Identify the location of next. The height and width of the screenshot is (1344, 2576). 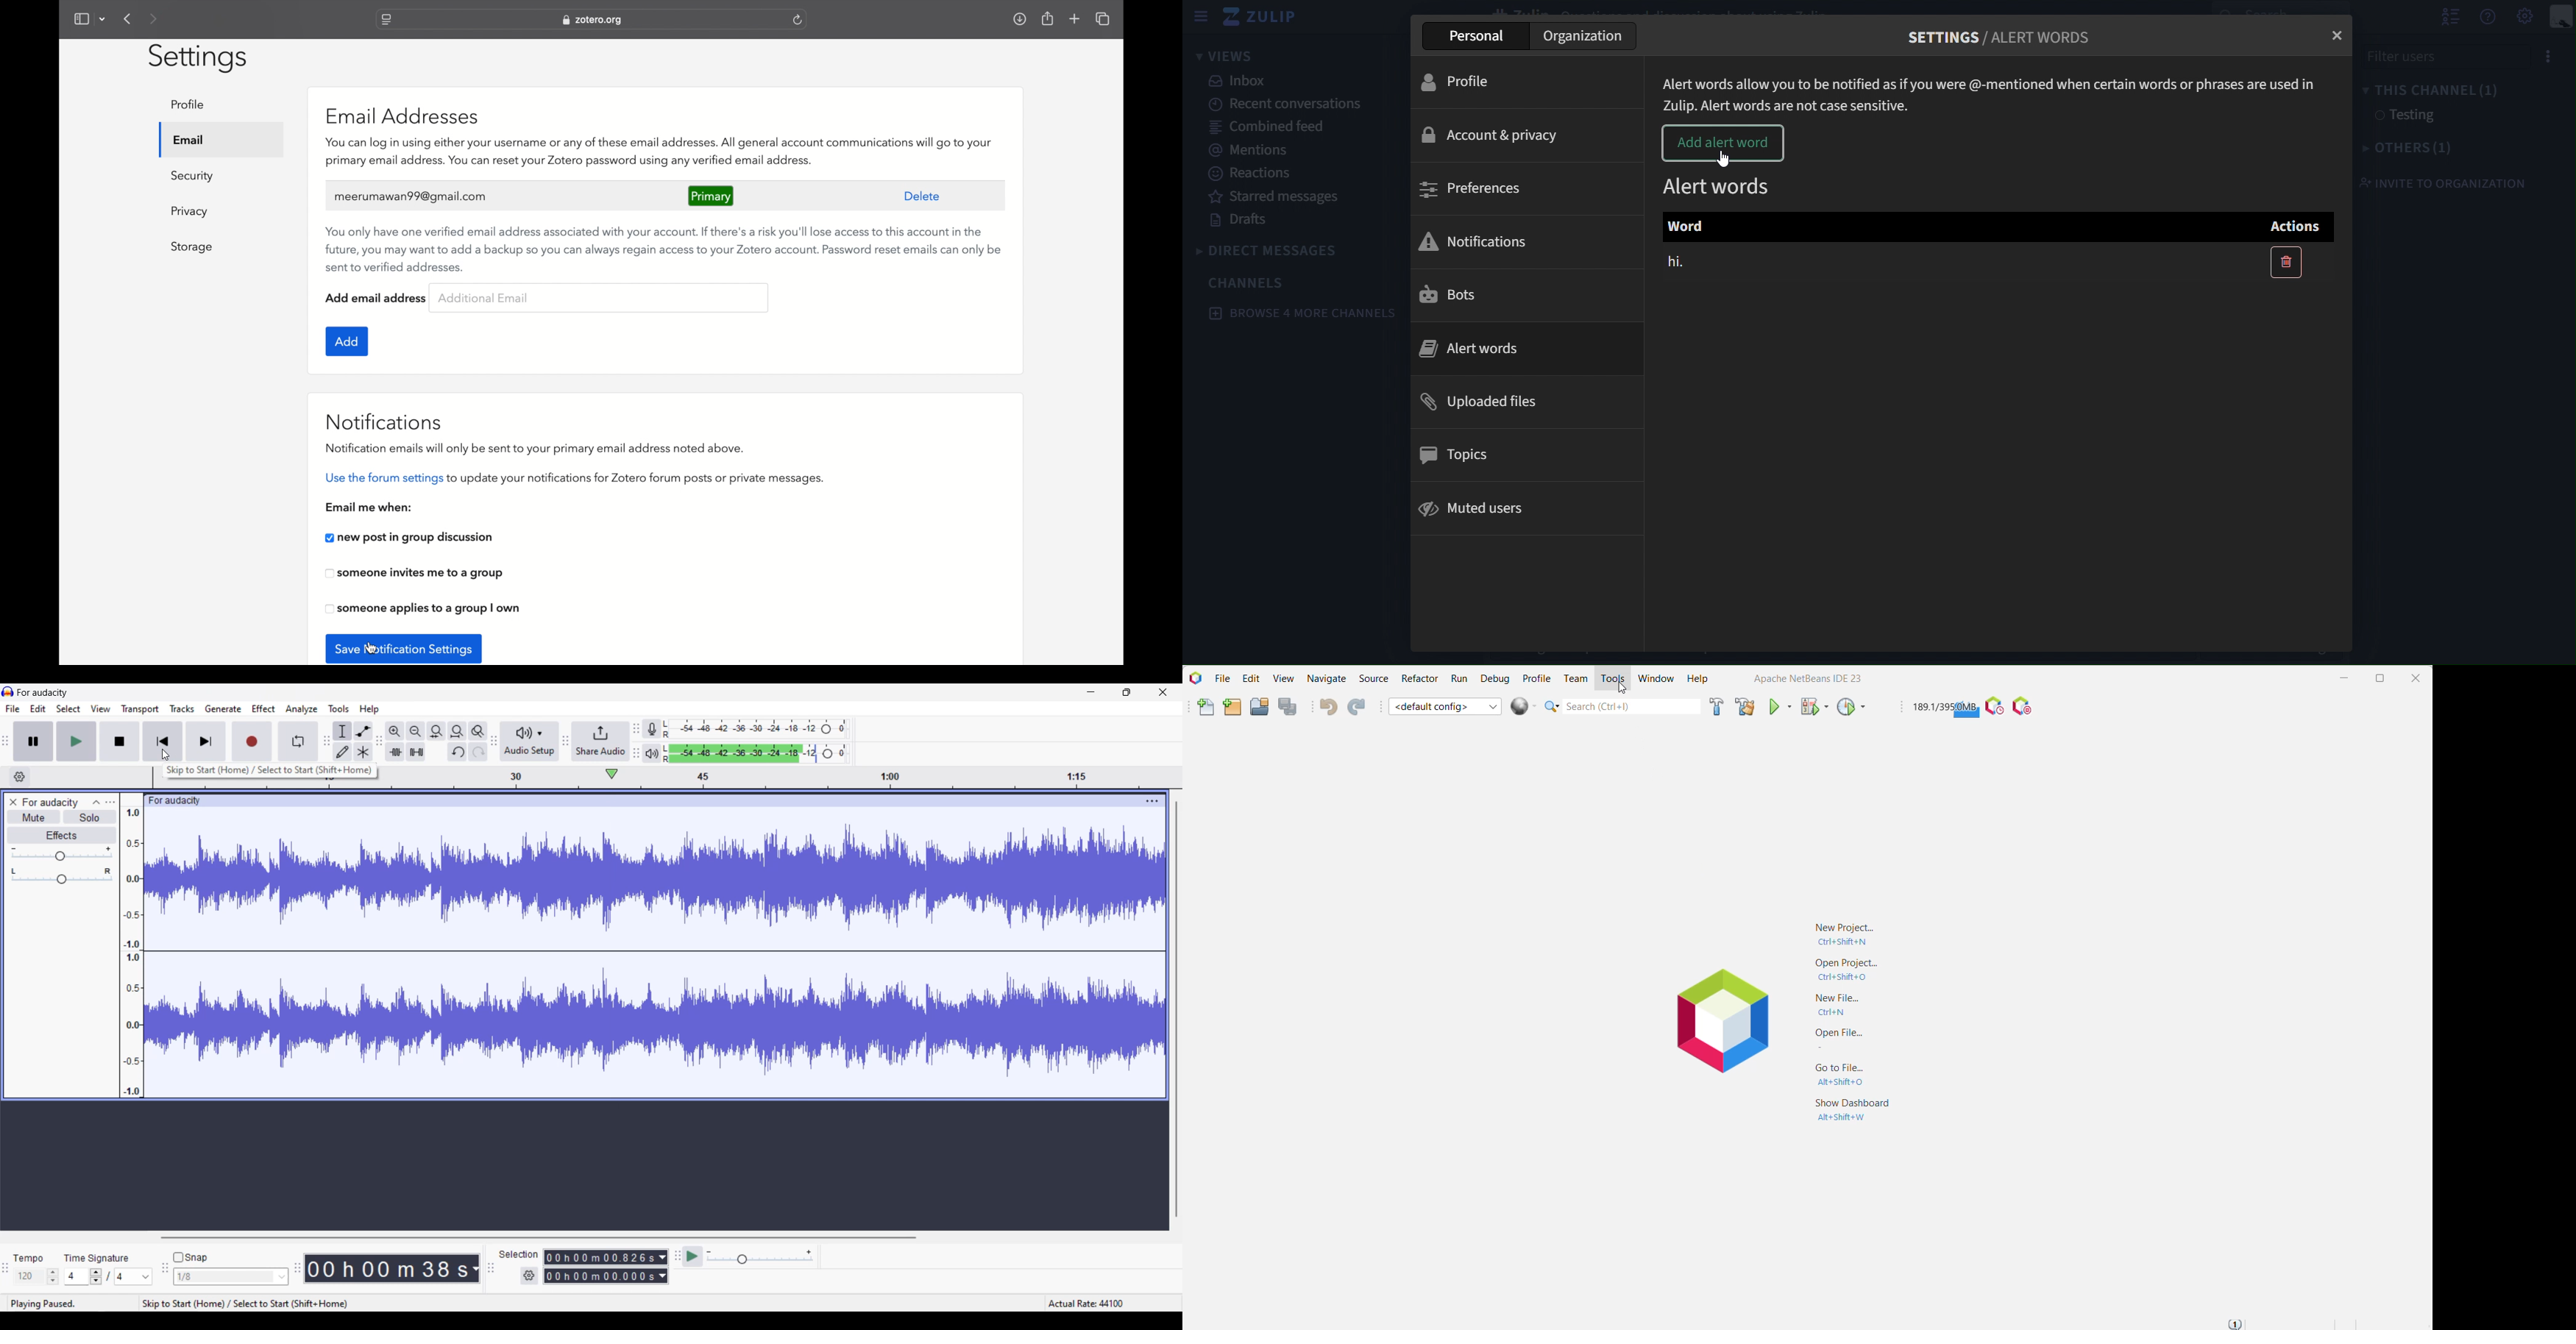
(153, 18).